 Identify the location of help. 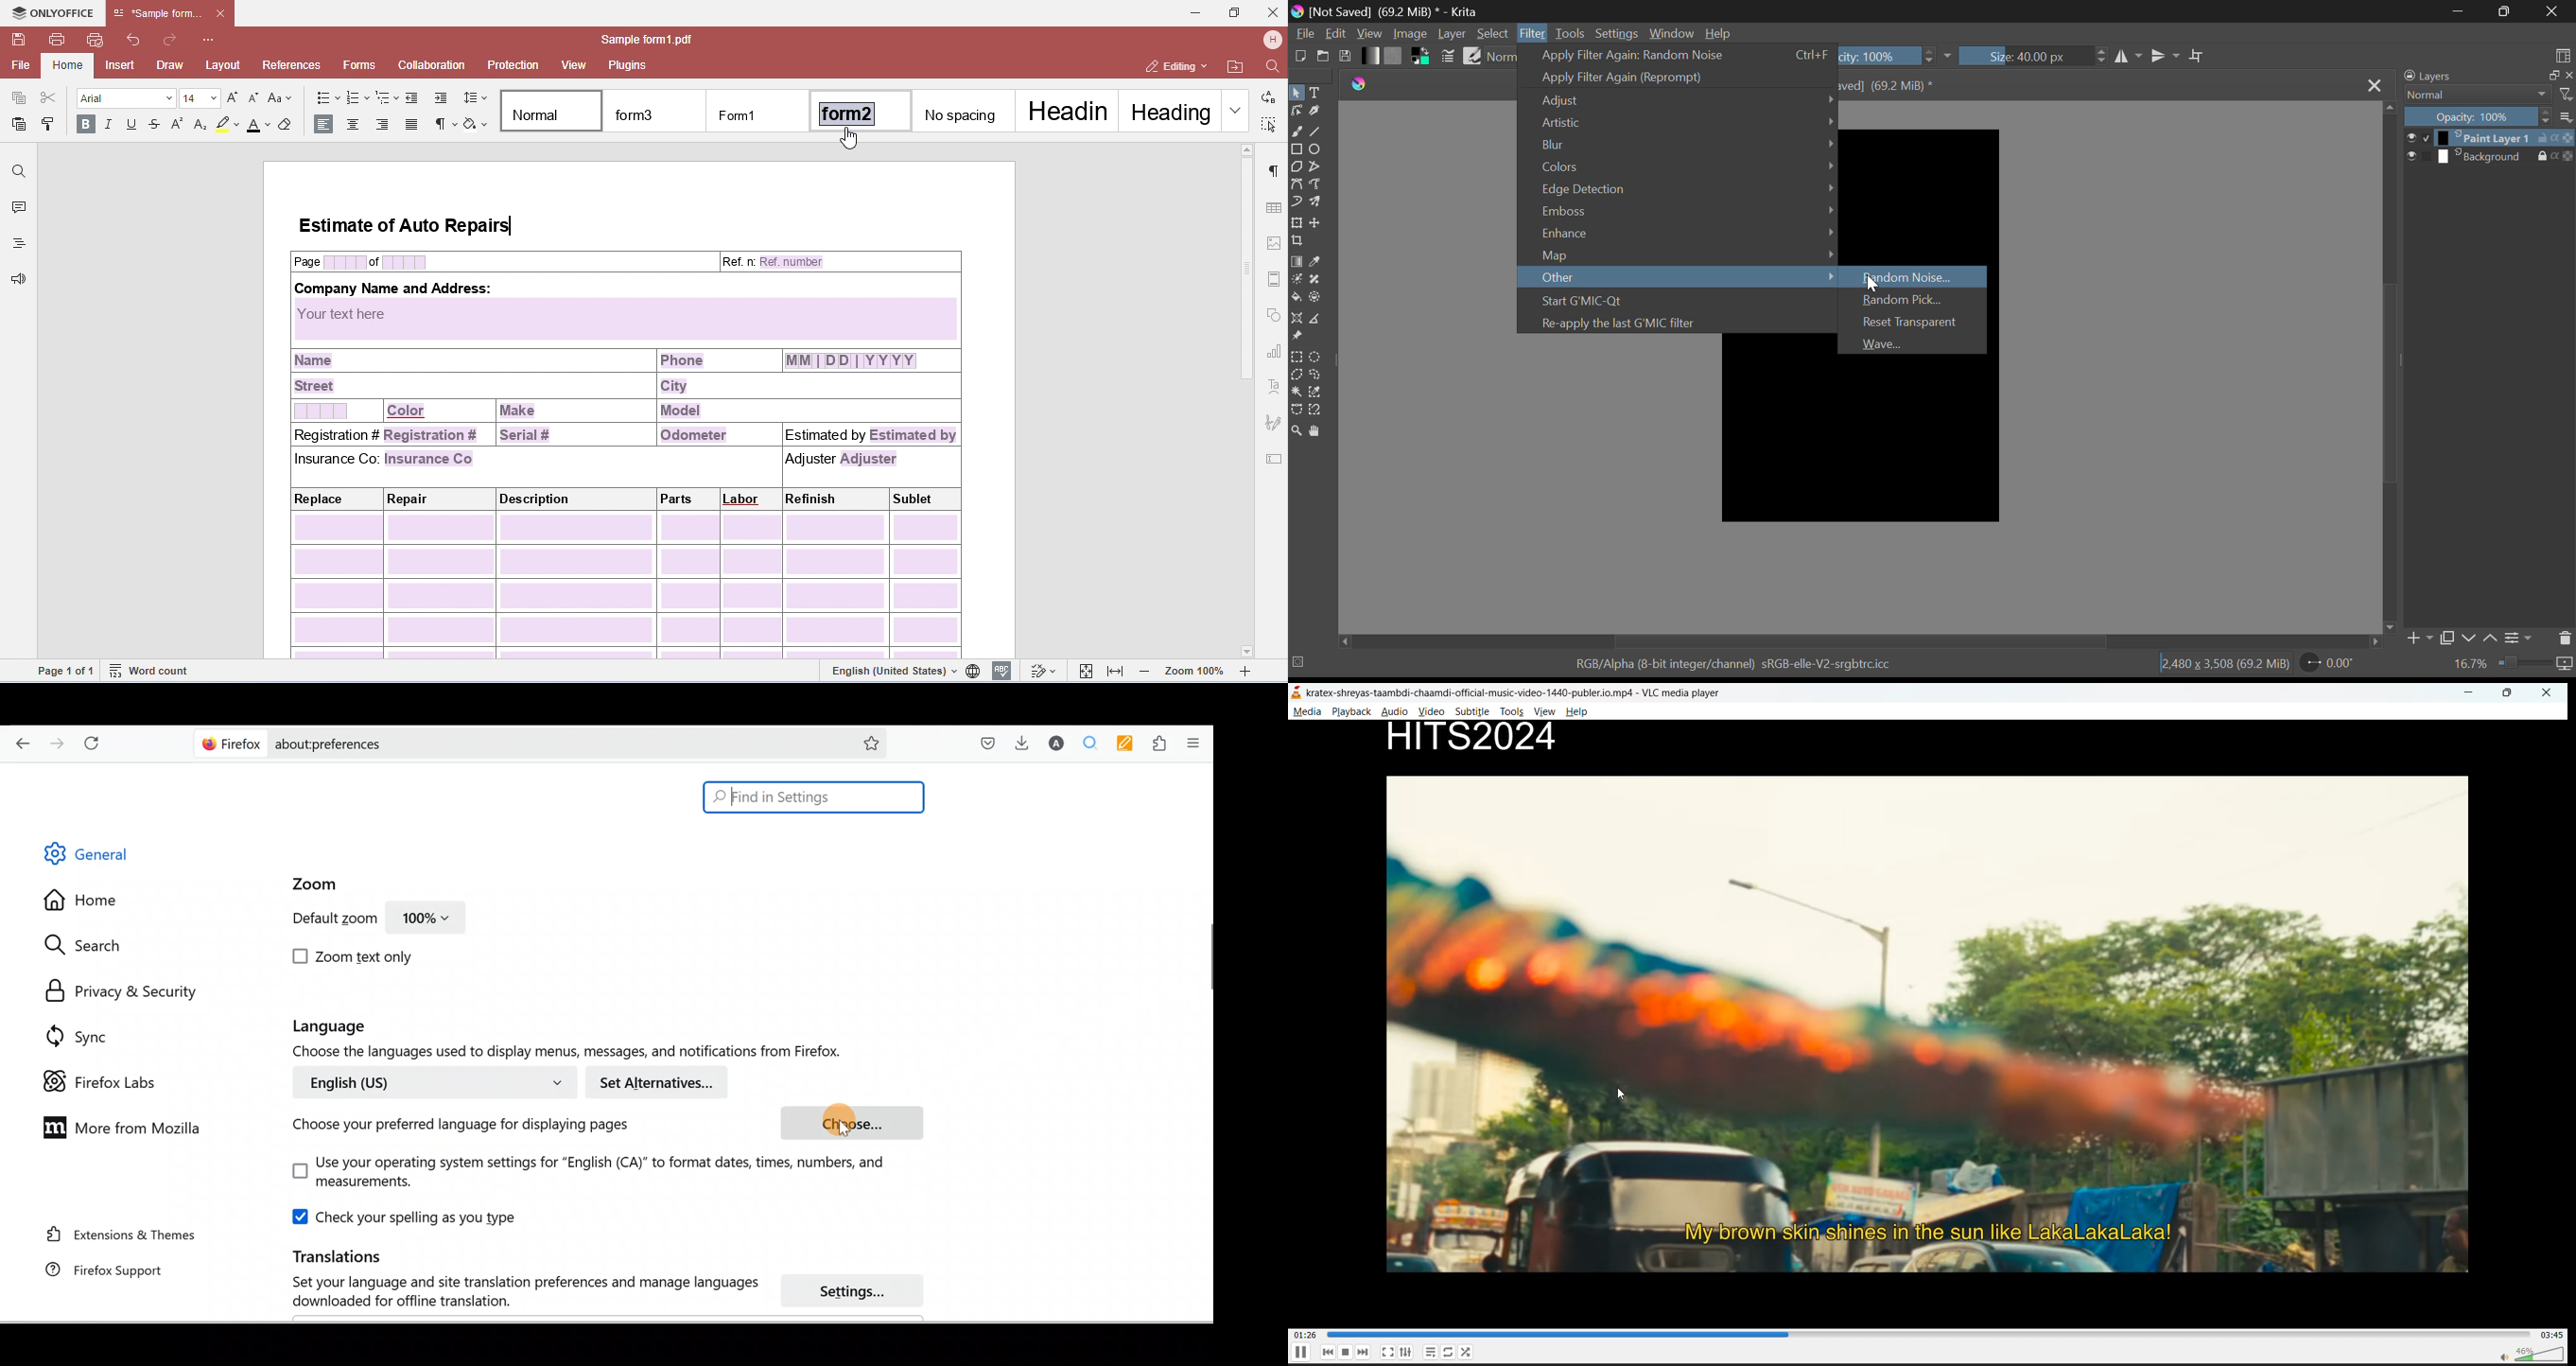
(1580, 712).